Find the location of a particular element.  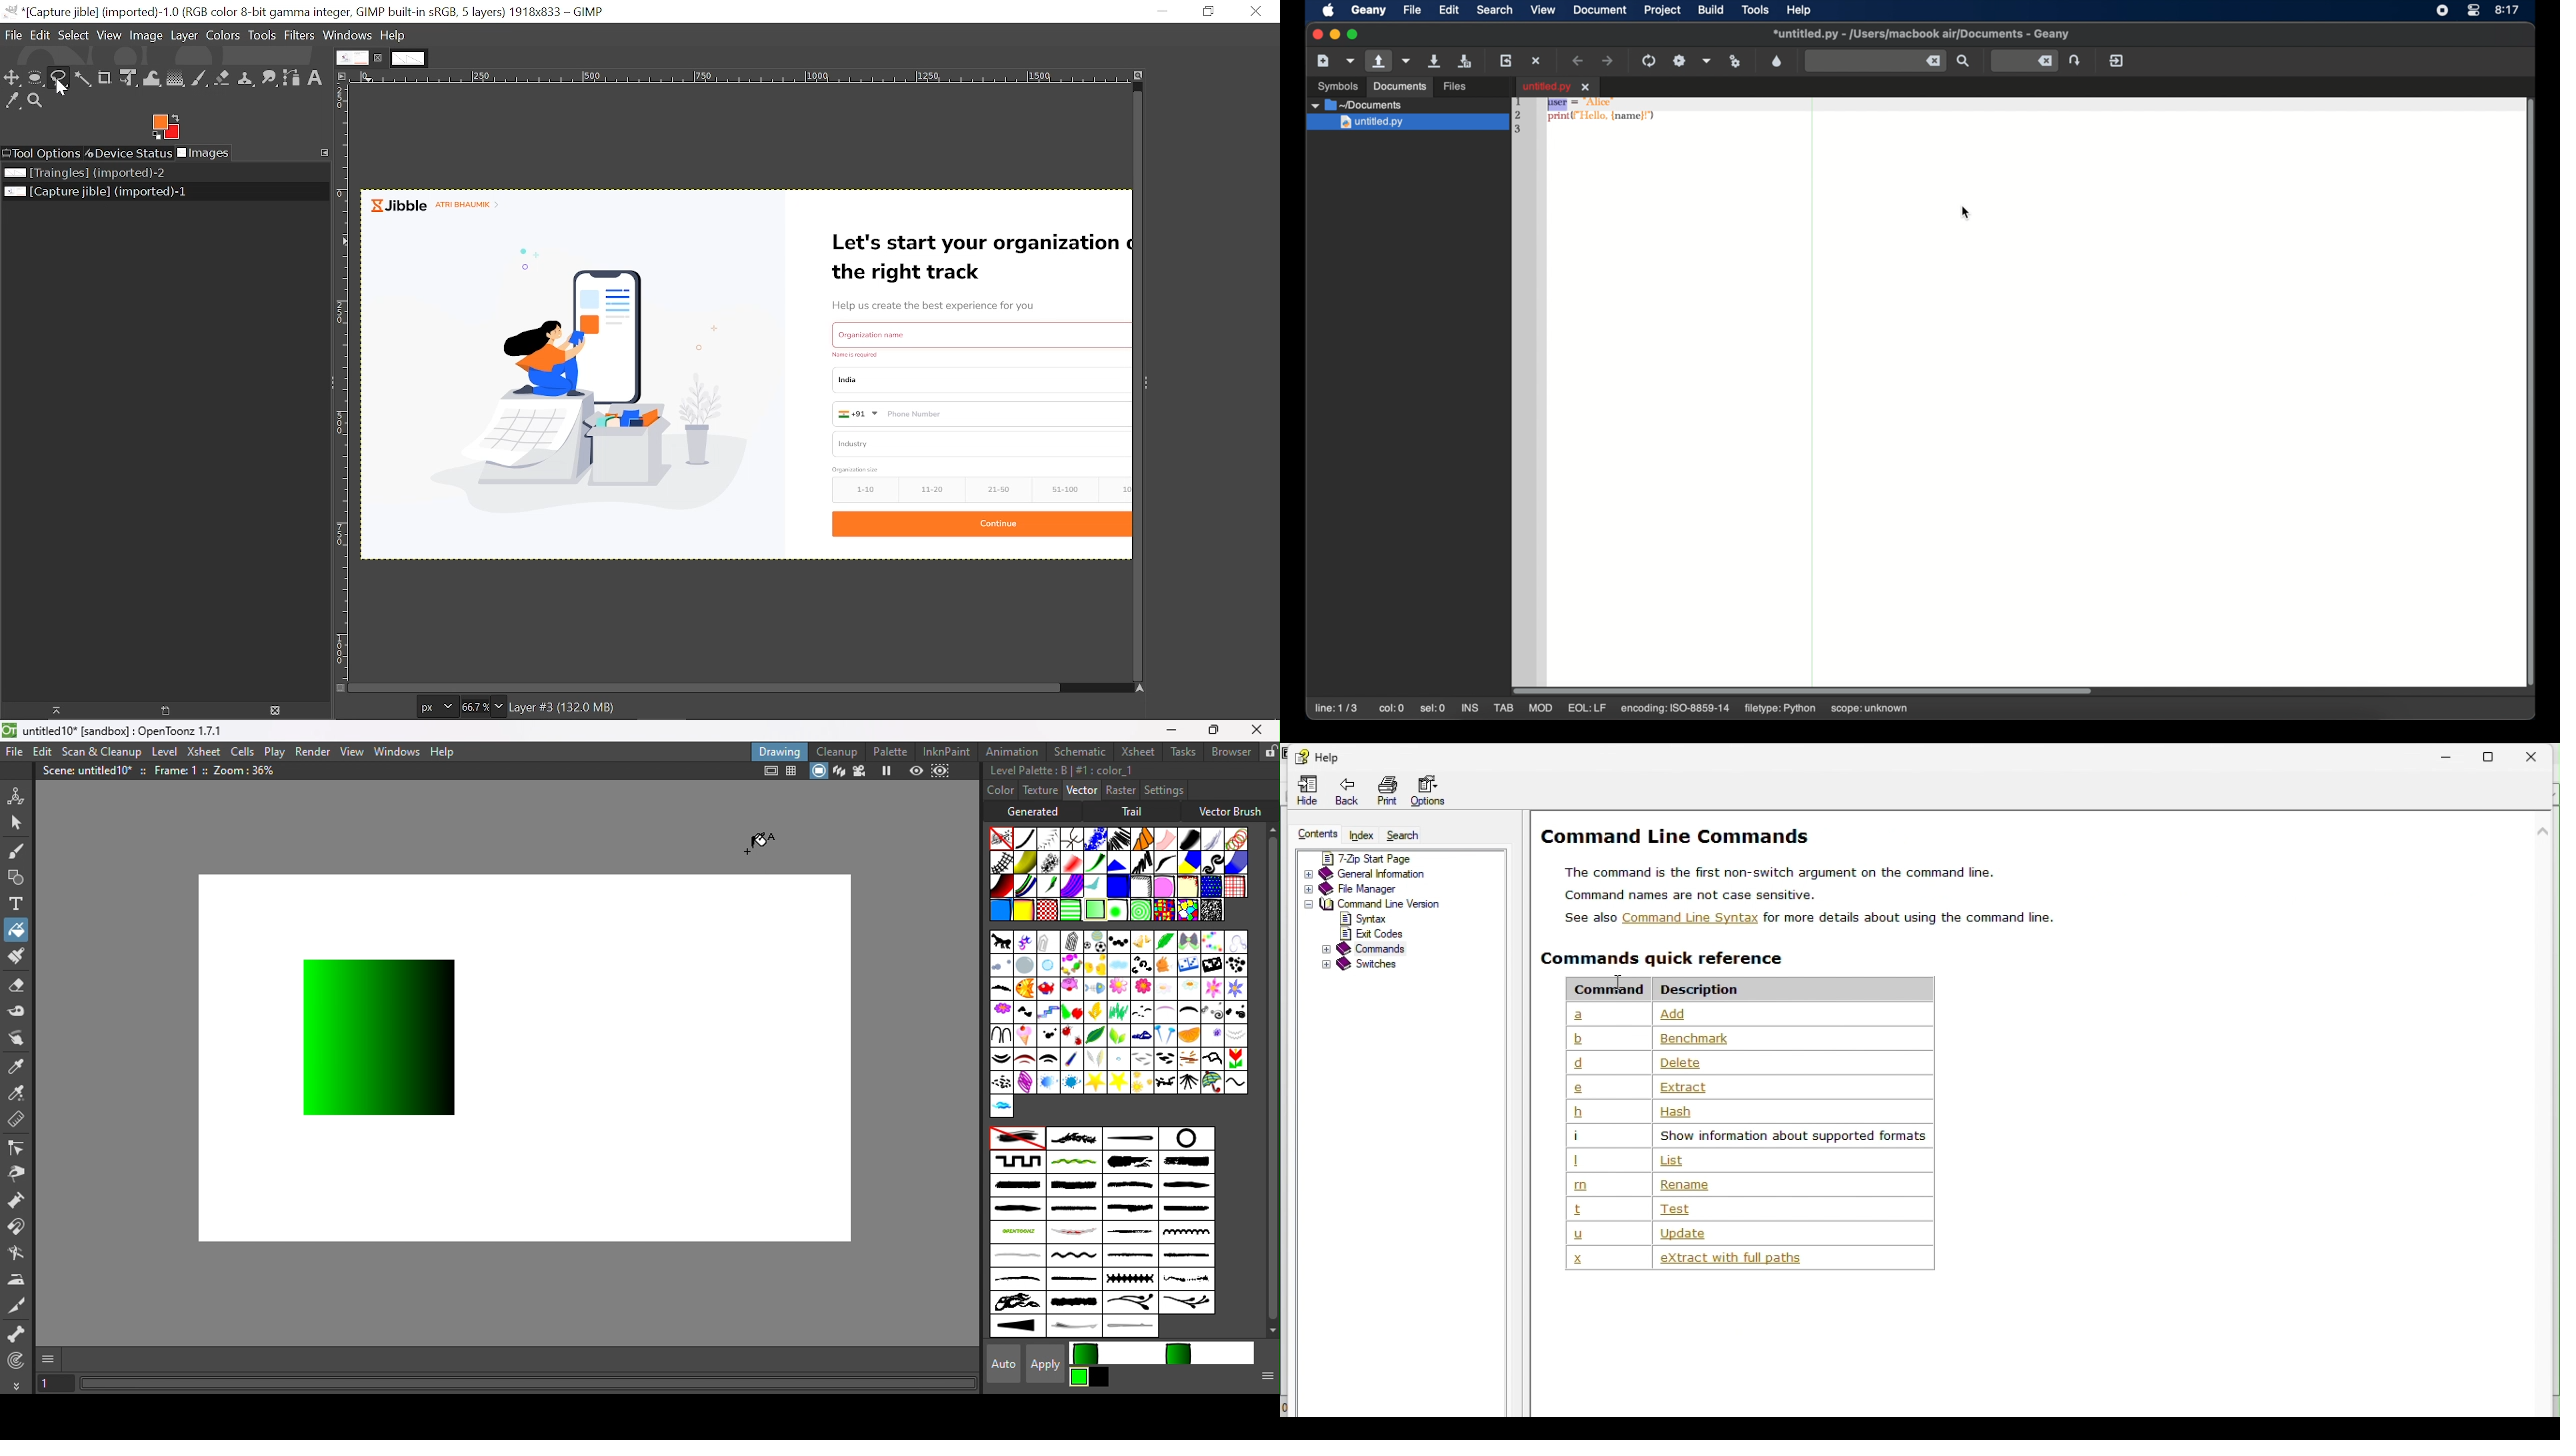

Wrap text tool is located at coordinates (152, 79).